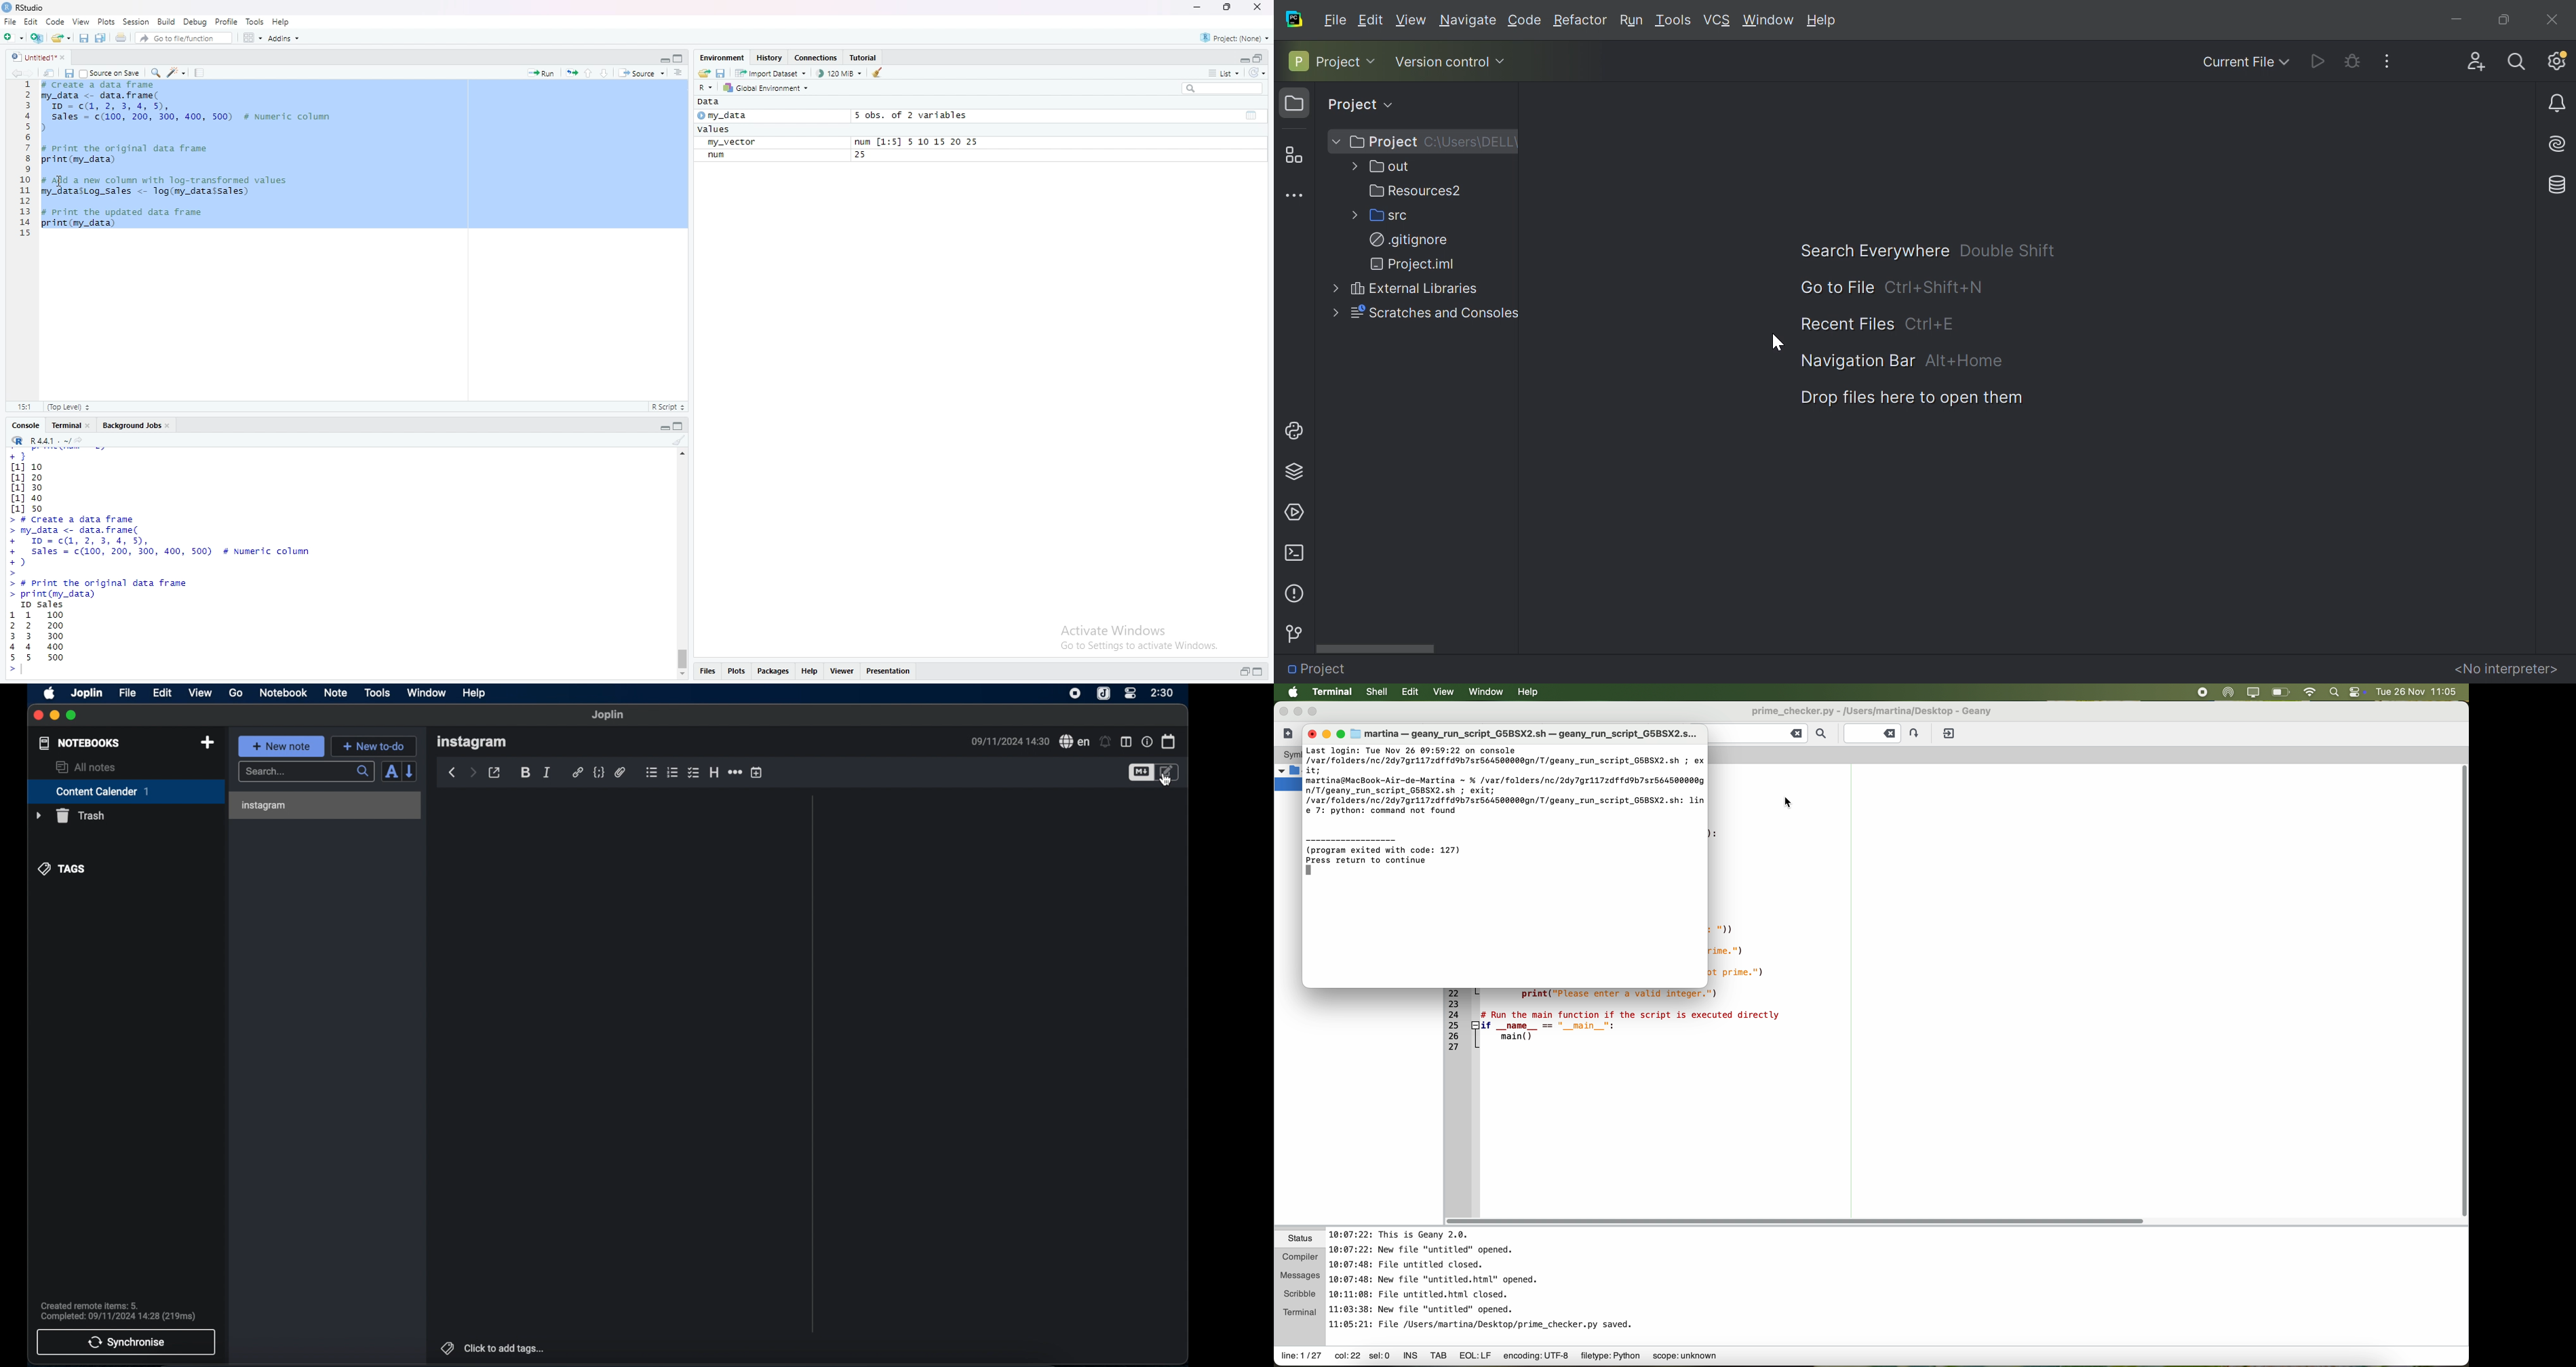 The image size is (2576, 1372). I want to click on sales & id data frame, so click(181, 546).